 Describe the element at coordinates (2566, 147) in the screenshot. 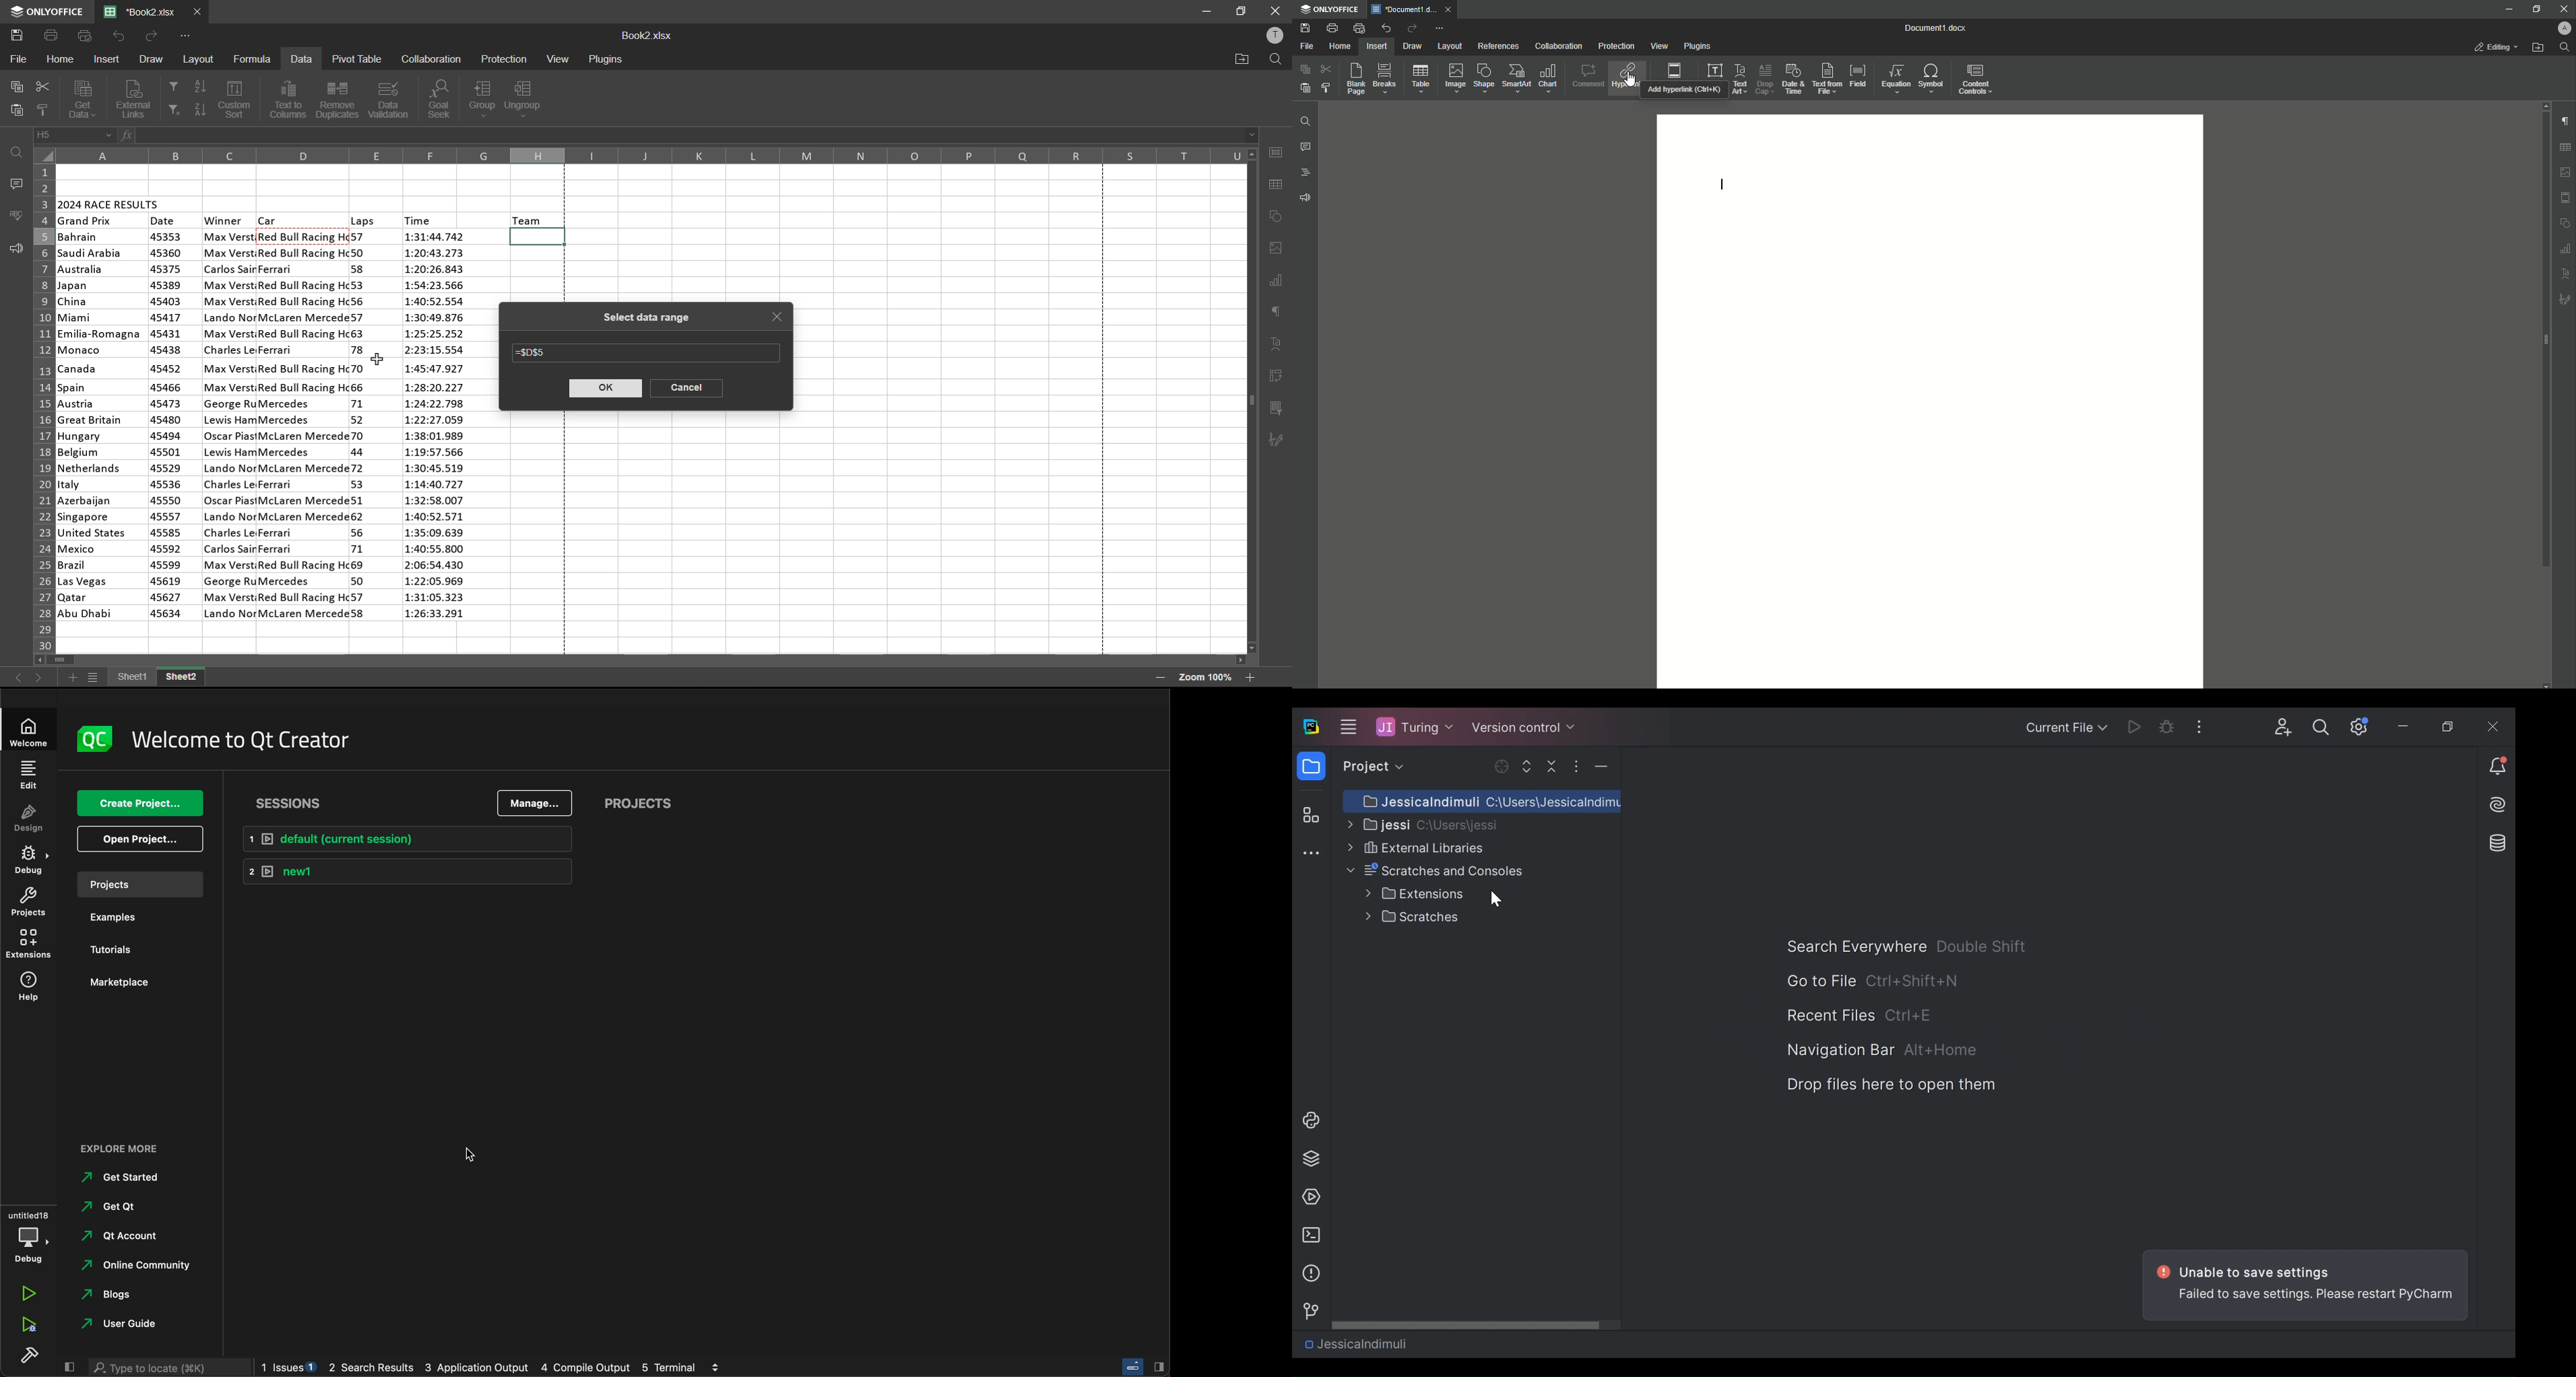

I see `Table settings` at that location.